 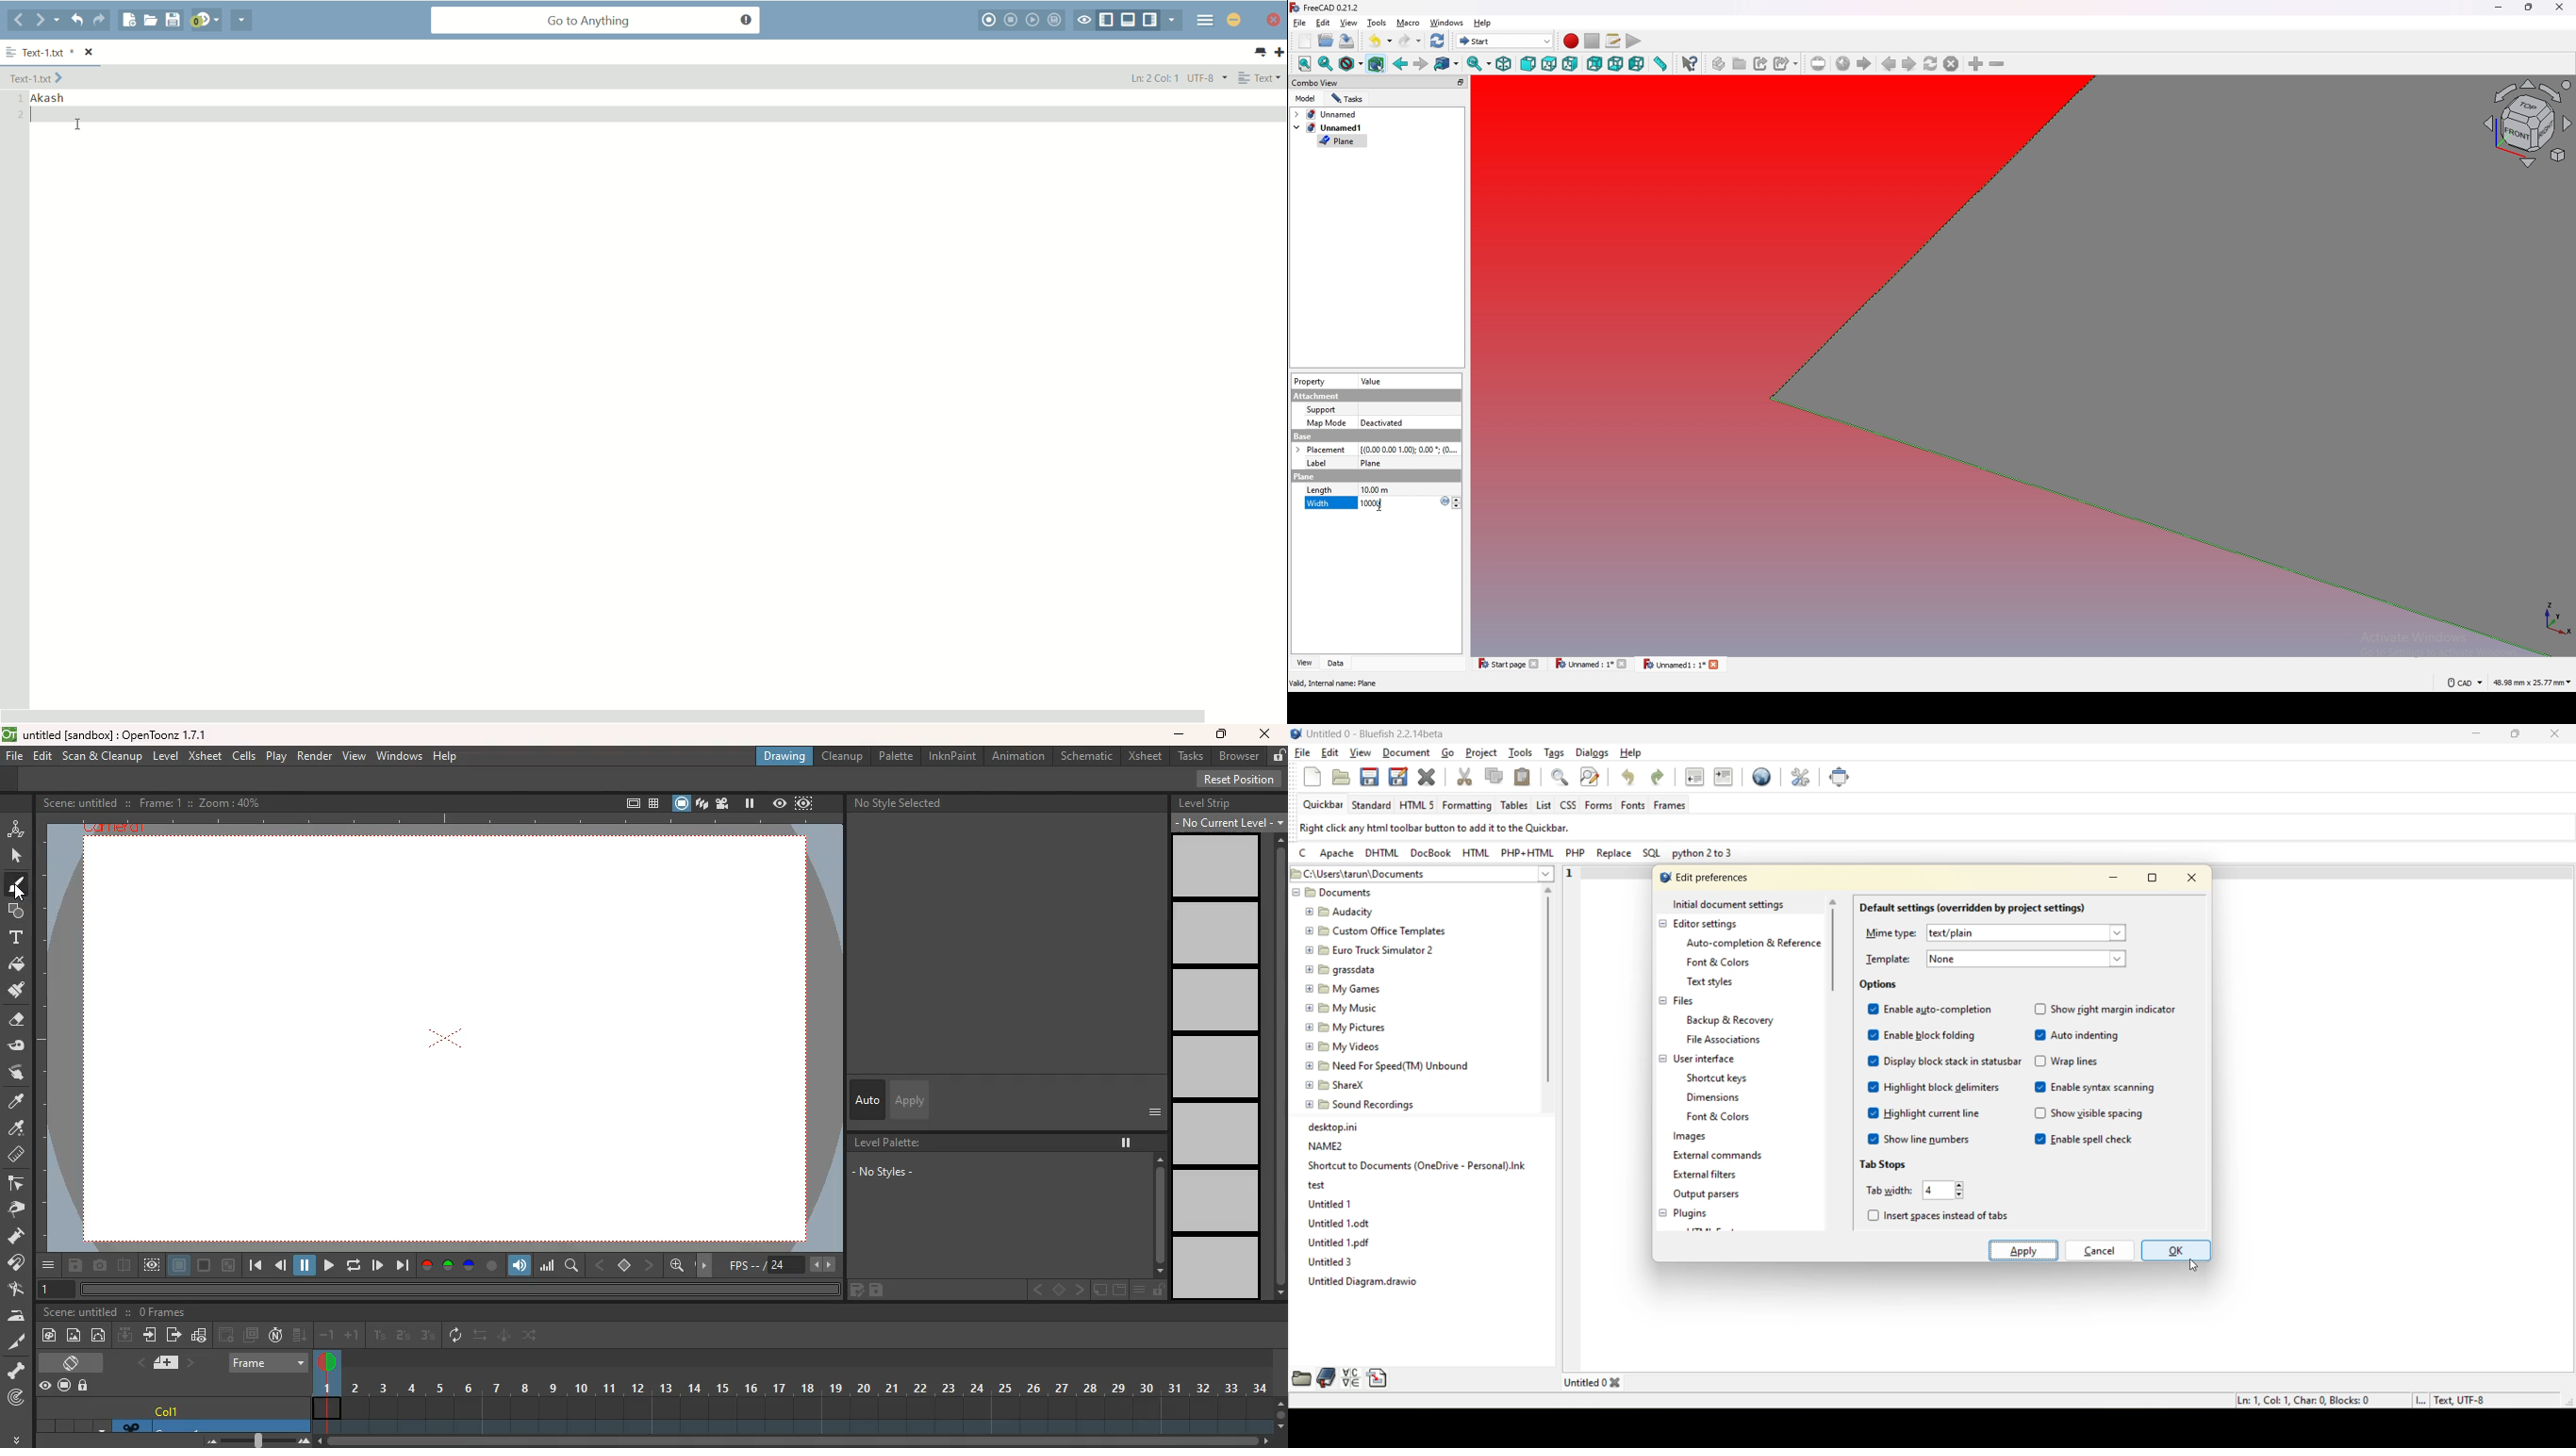 I want to click on save macro to toolbox, so click(x=1056, y=20).